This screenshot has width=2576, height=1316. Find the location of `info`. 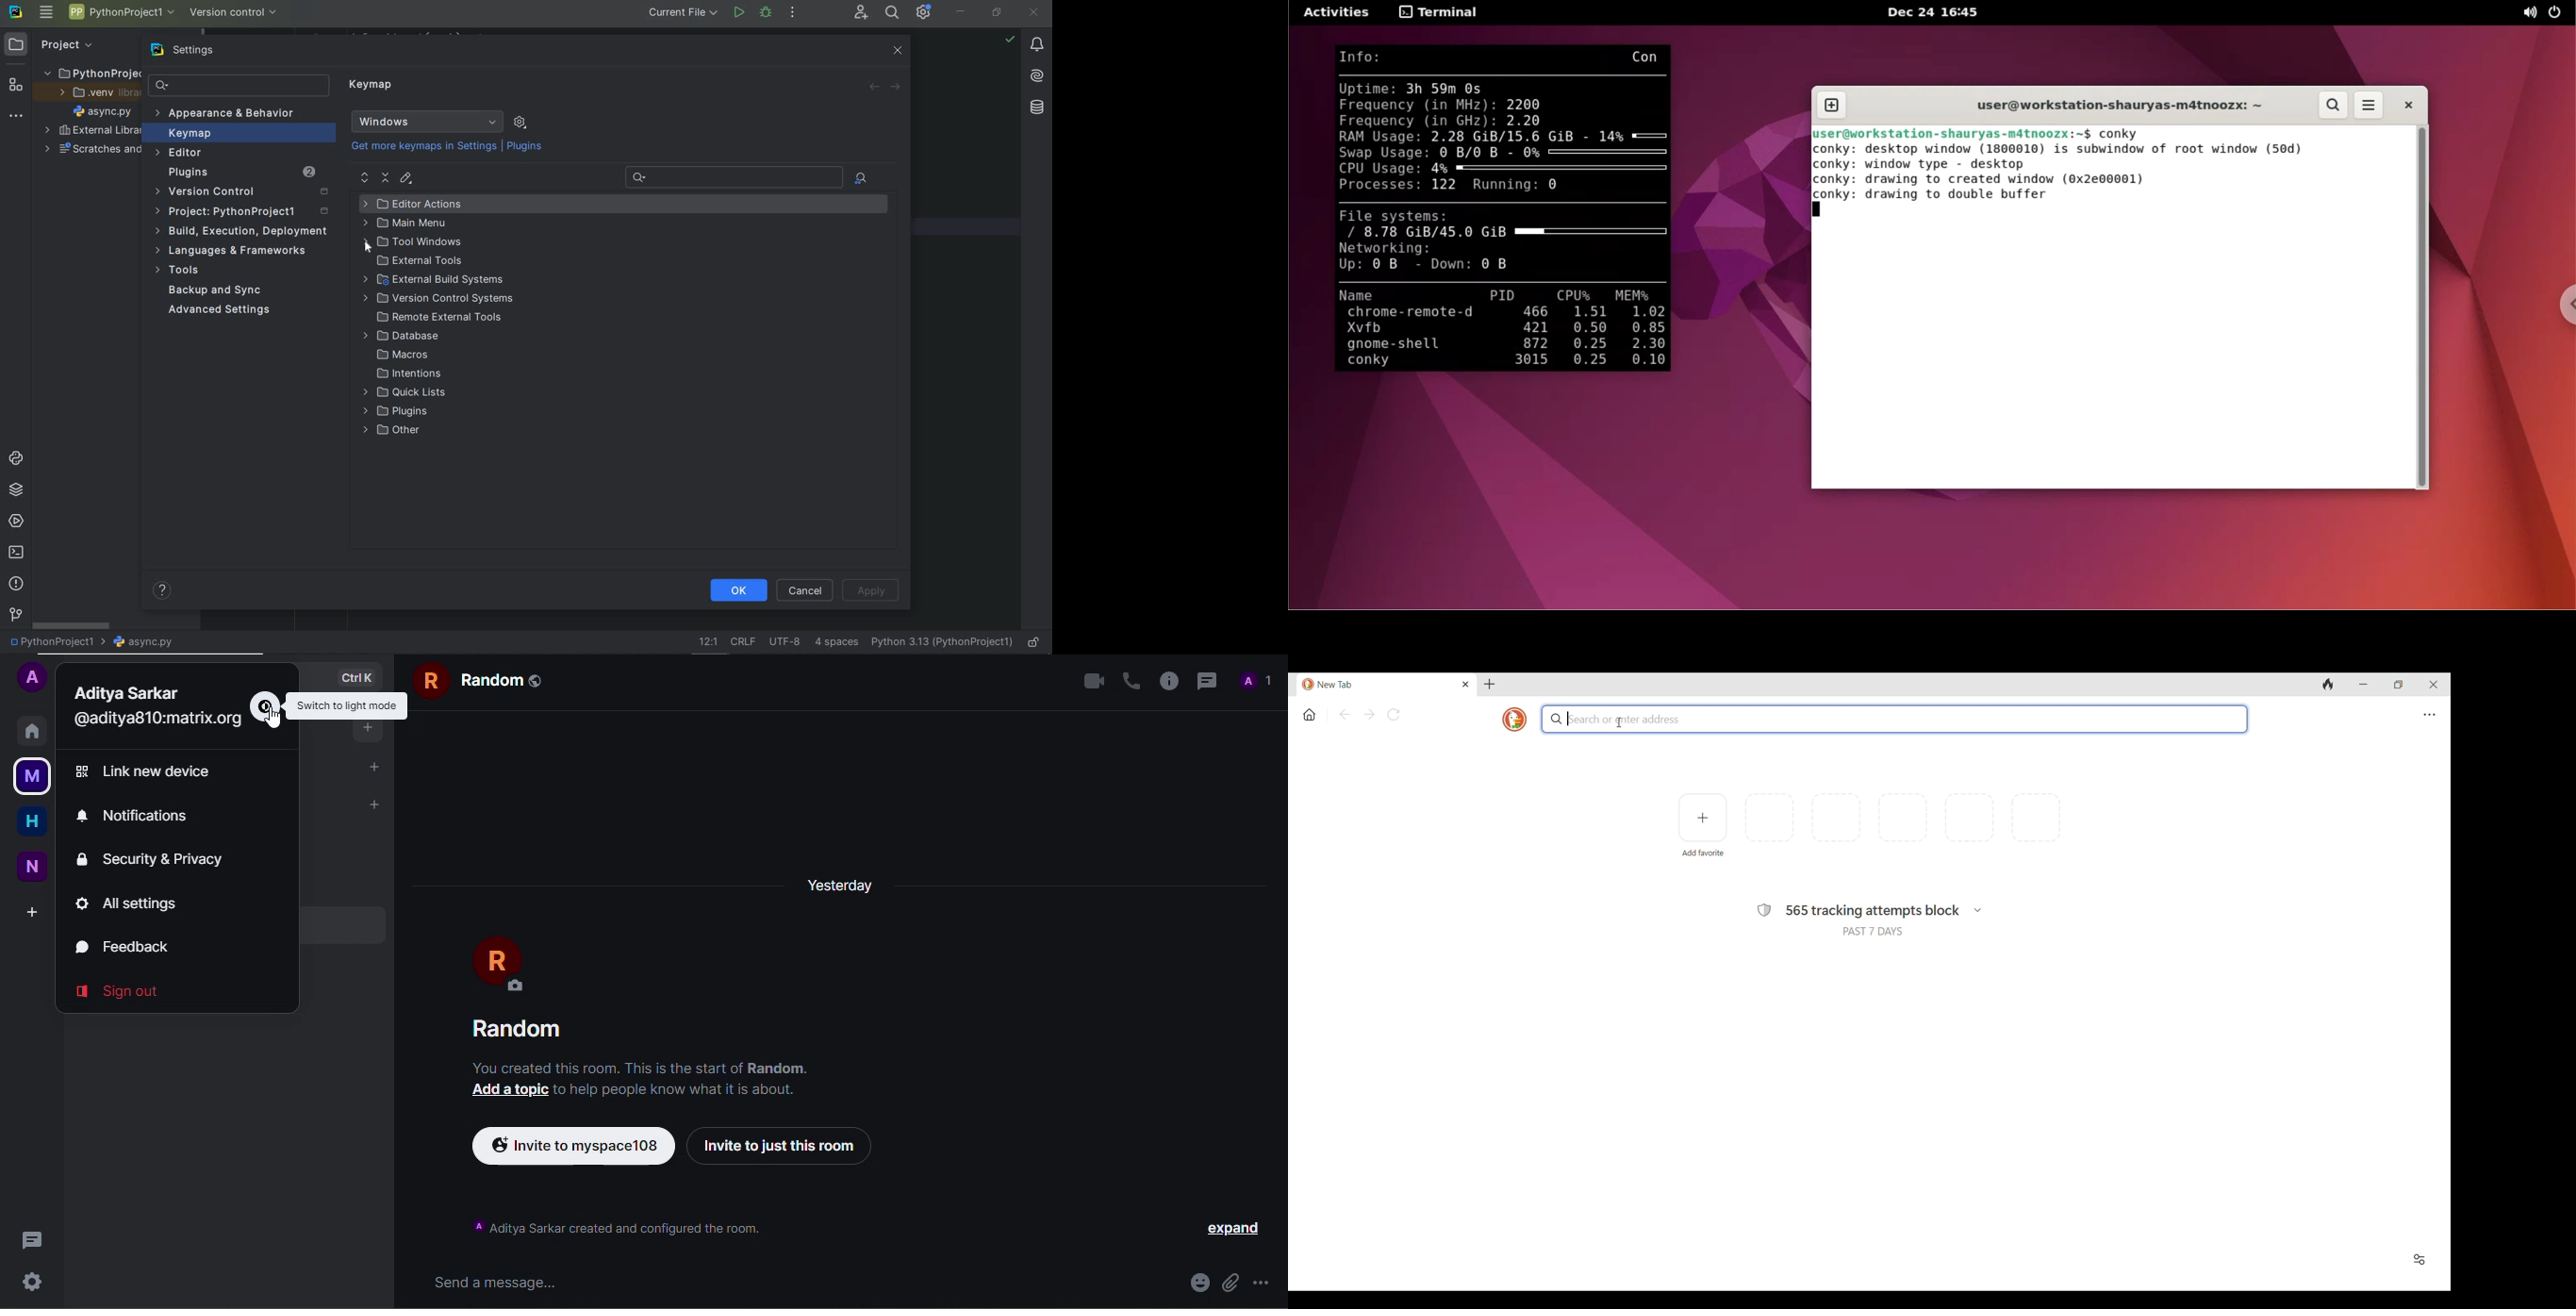

info is located at coordinates (676, 1090).